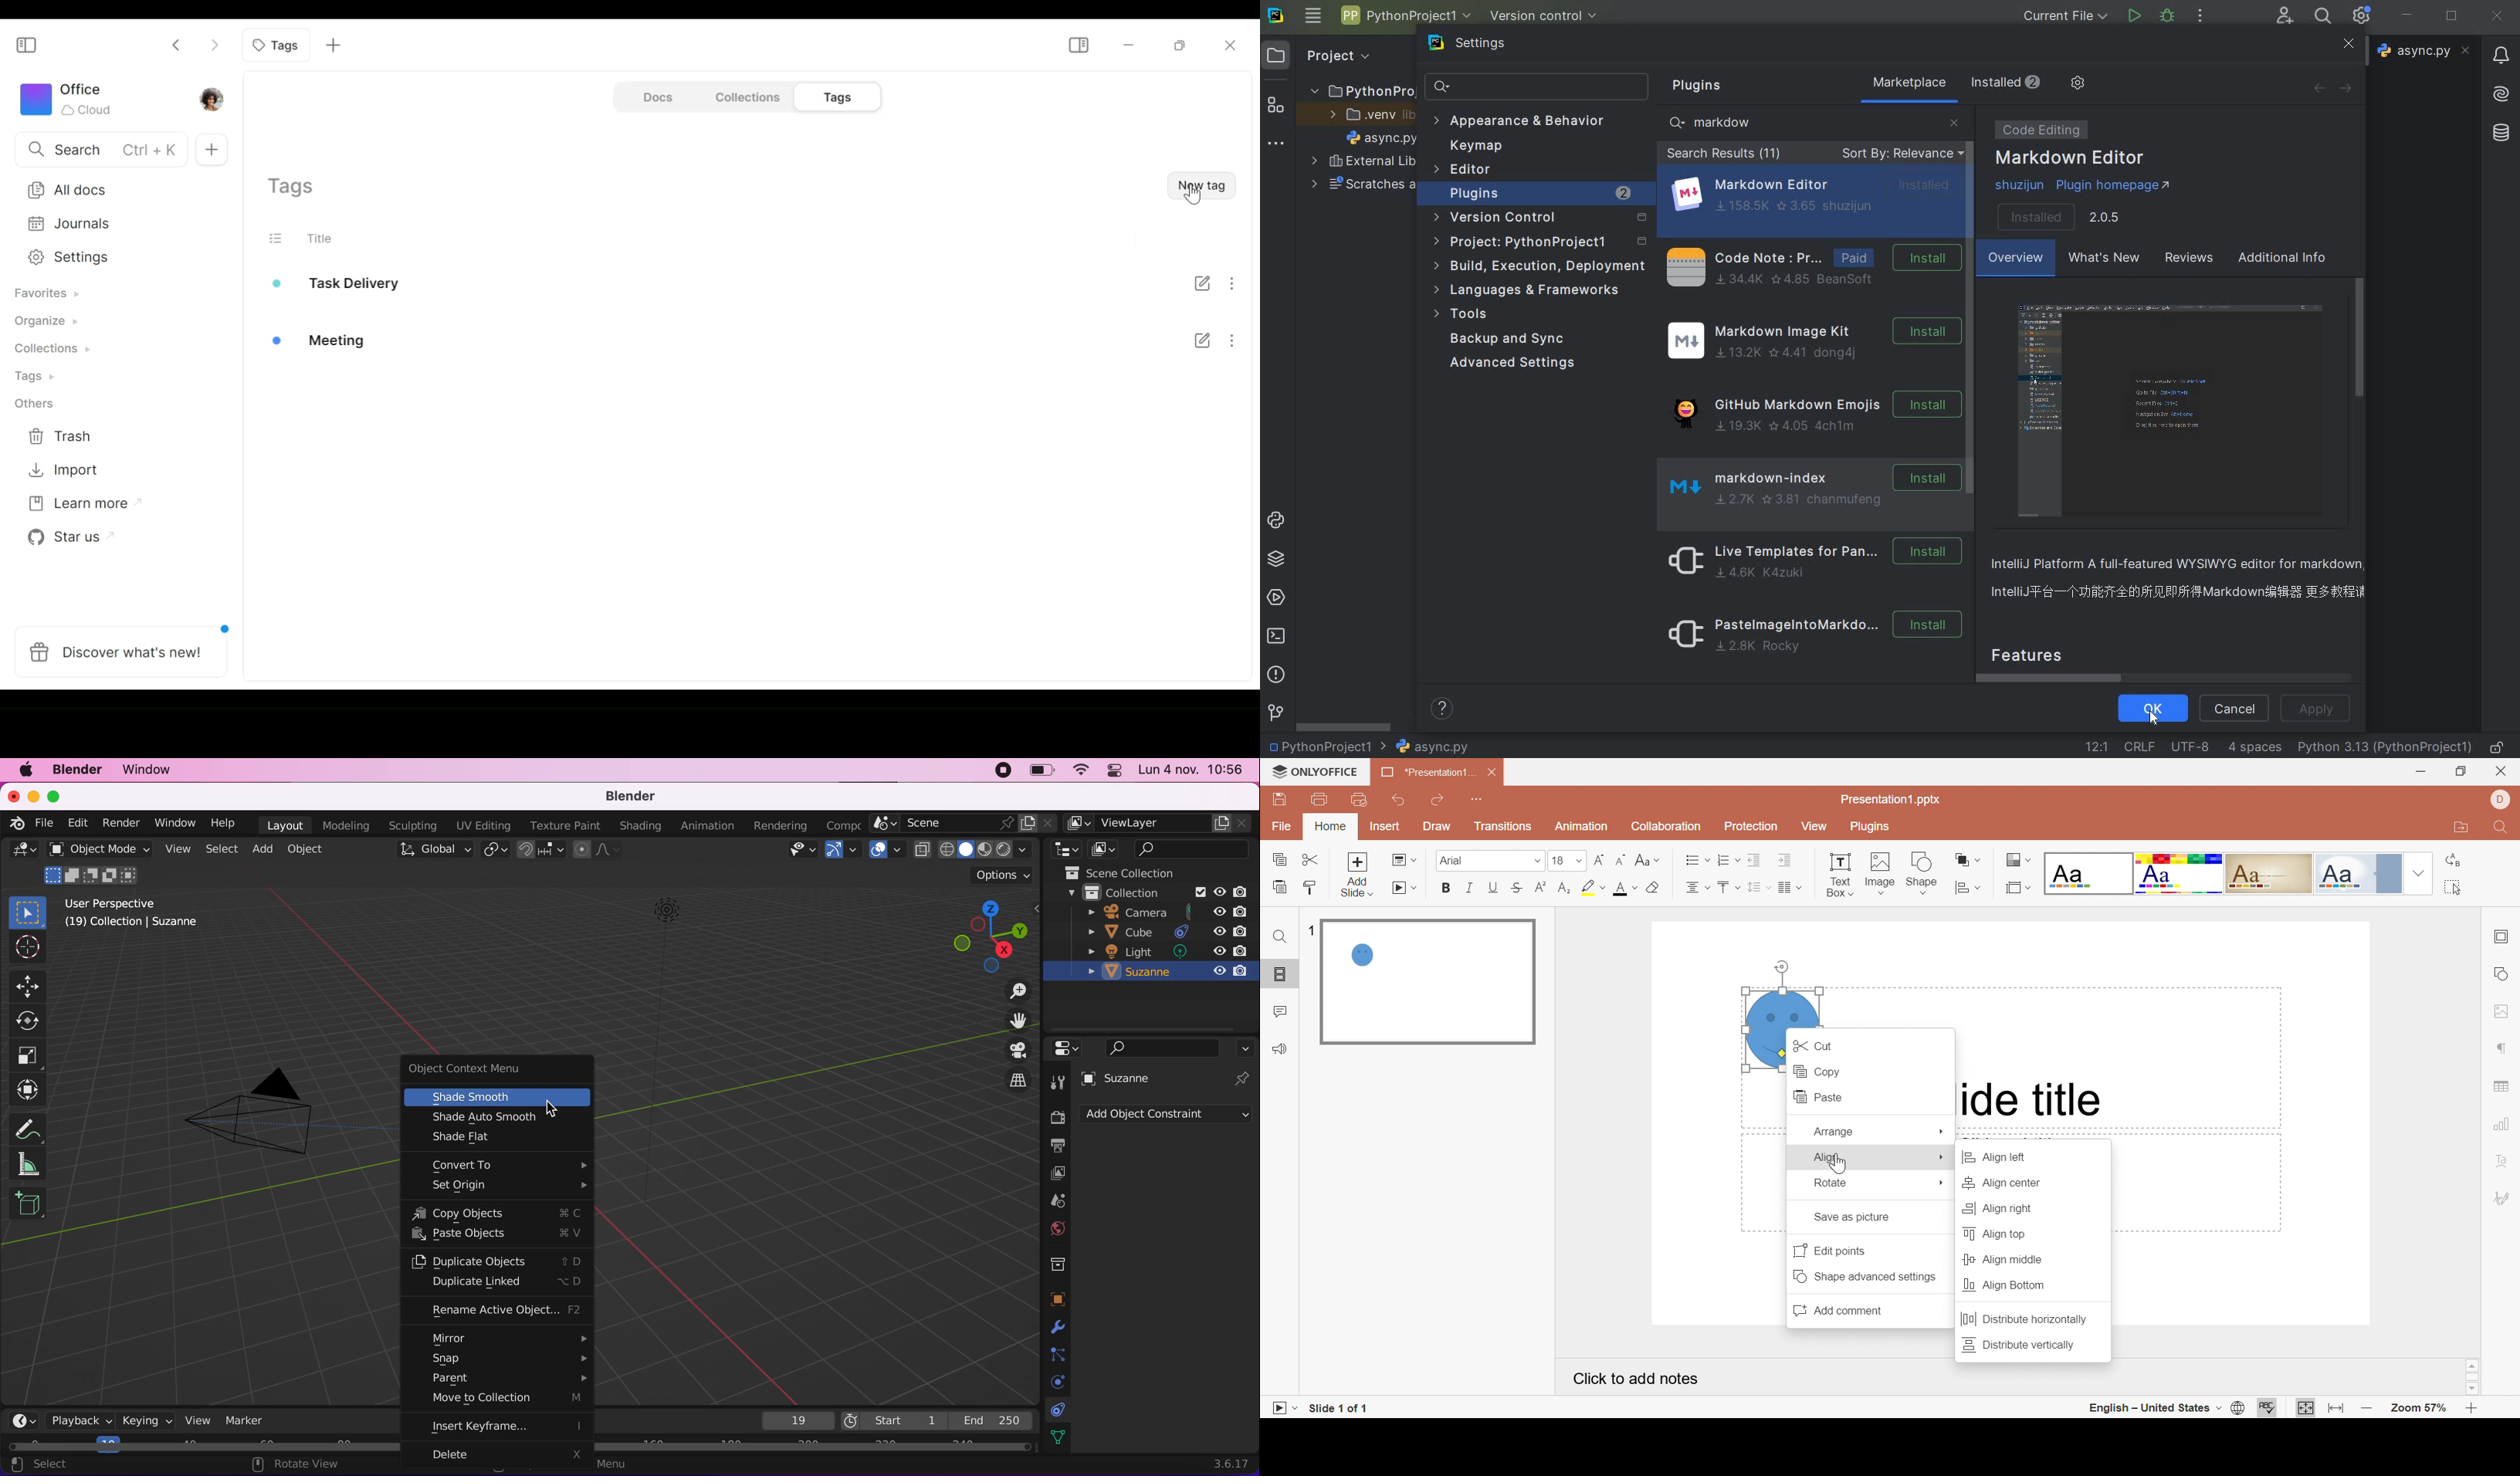  Describe the element at coordinates (1179, 46) in the screenshot. I see `Restore` at that location.